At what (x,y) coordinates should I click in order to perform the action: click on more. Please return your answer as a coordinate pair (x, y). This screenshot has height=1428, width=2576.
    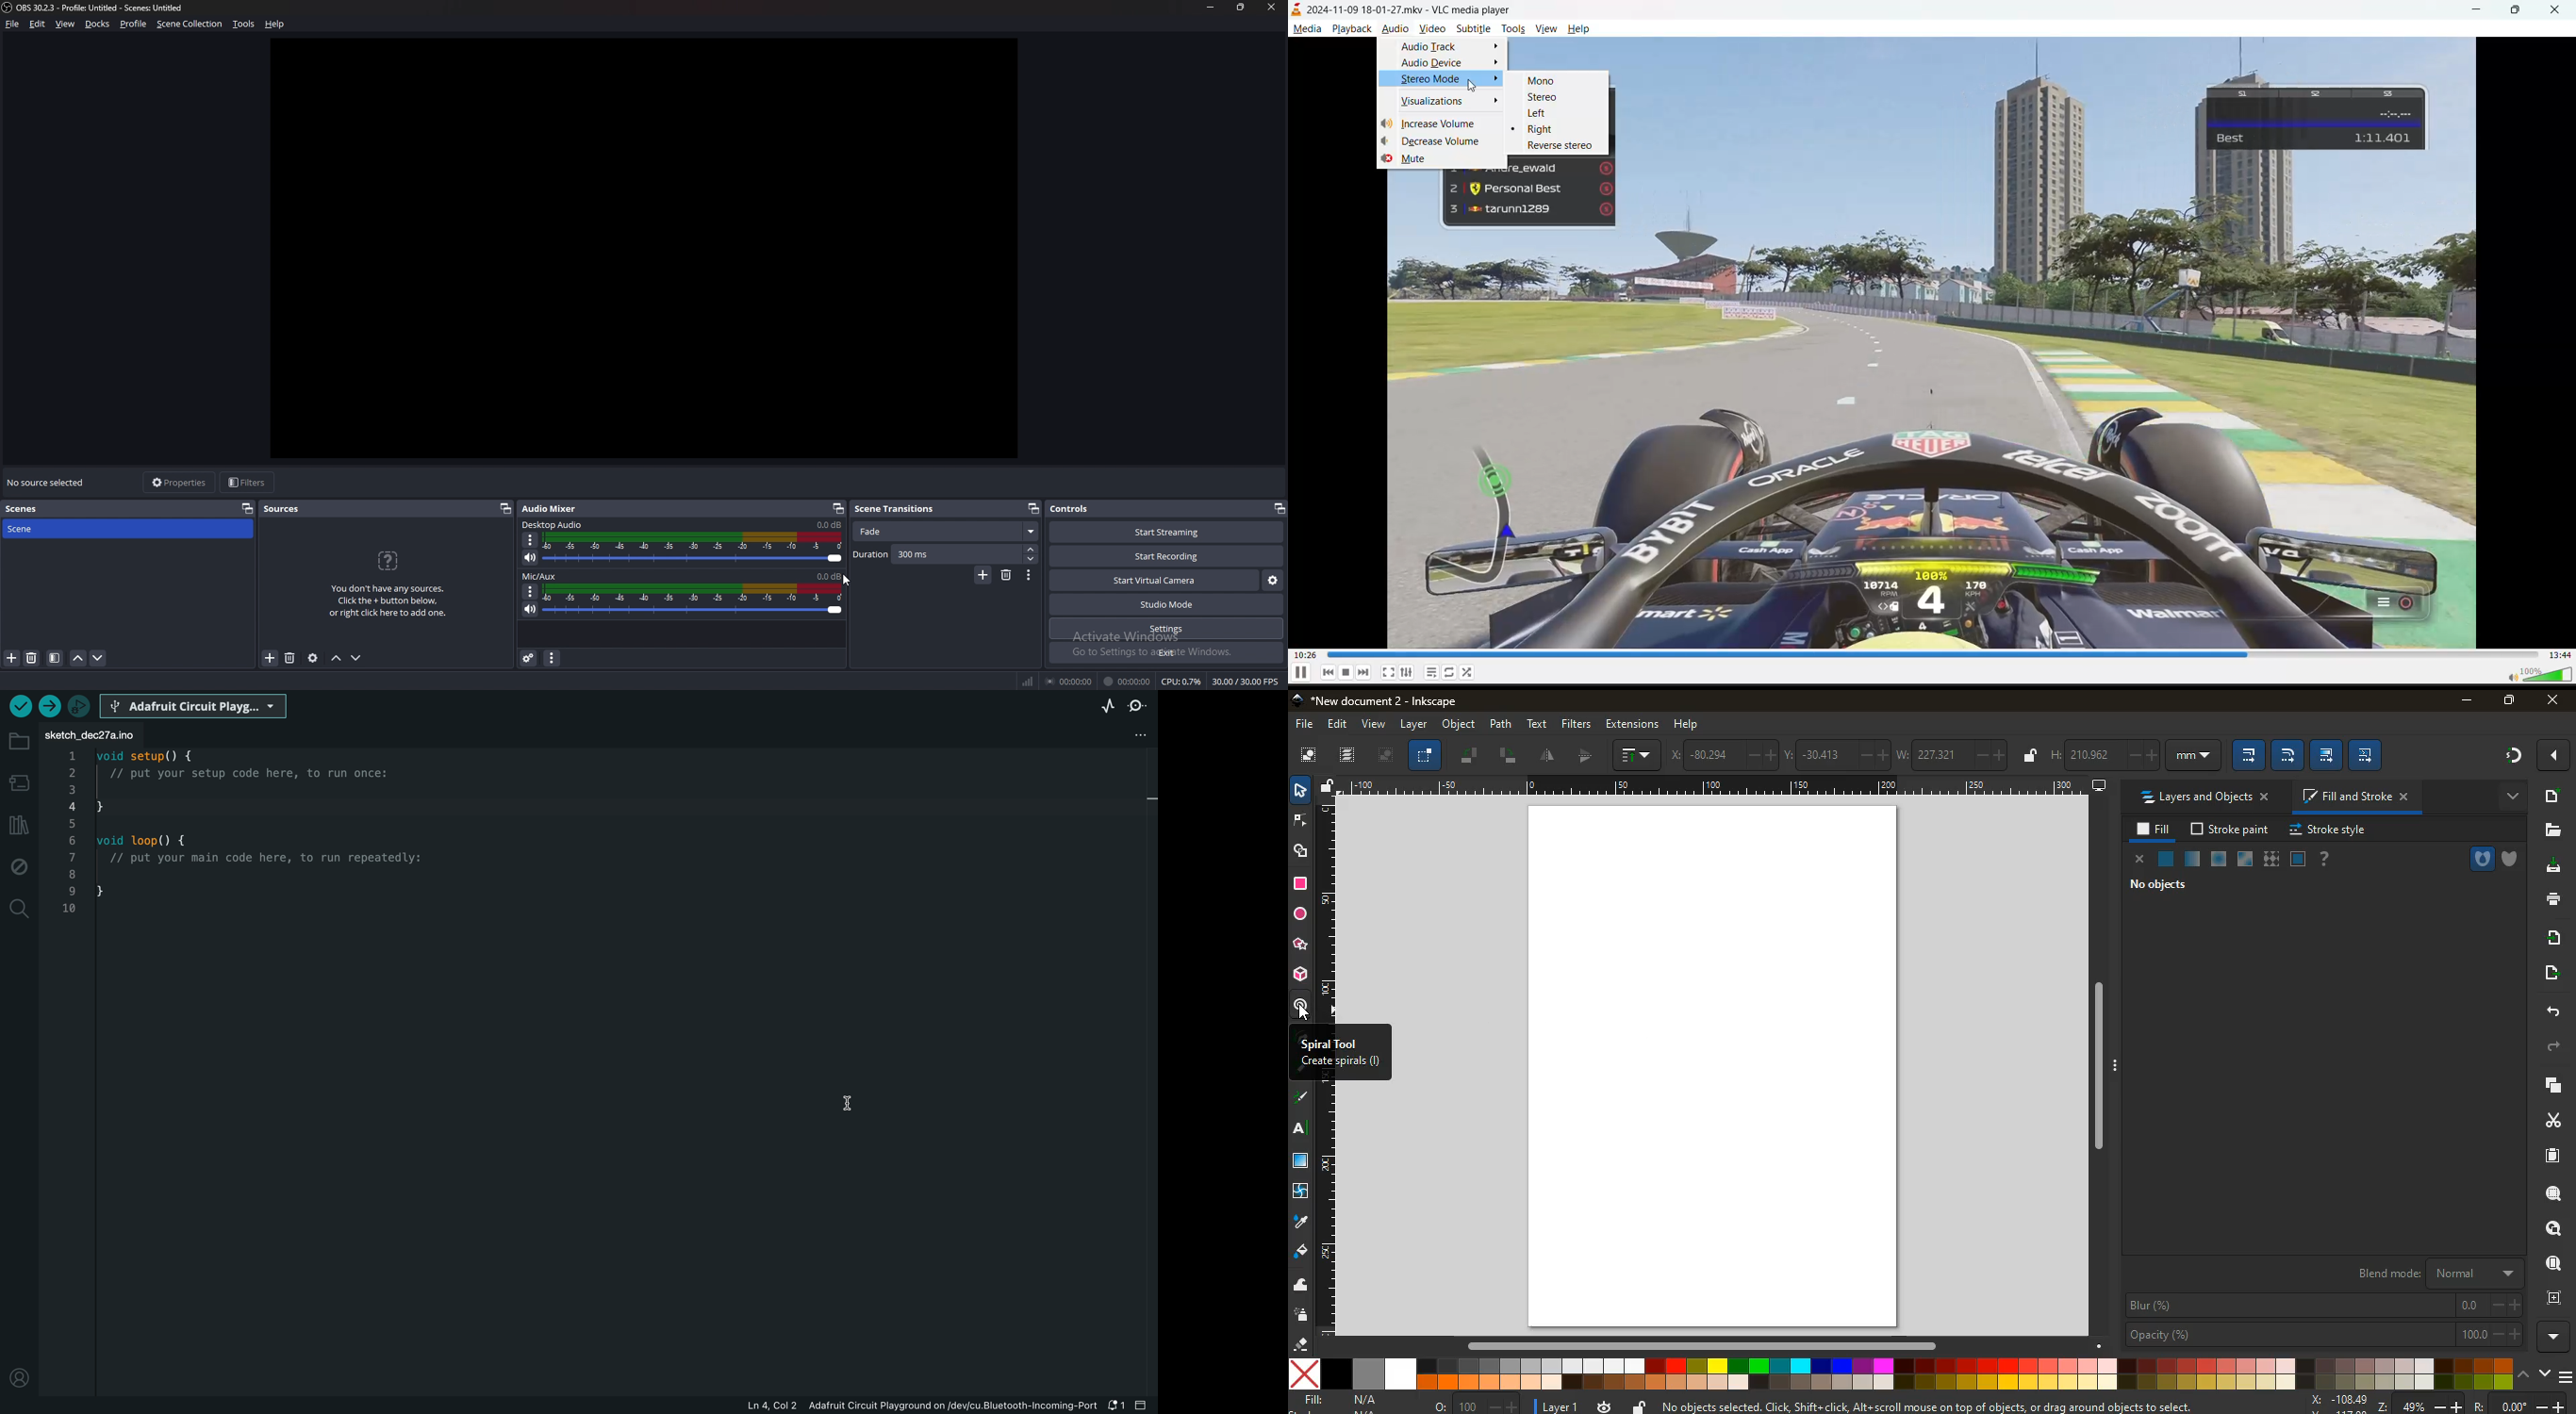
    Looking at the image, I should click on (2552, 1337).